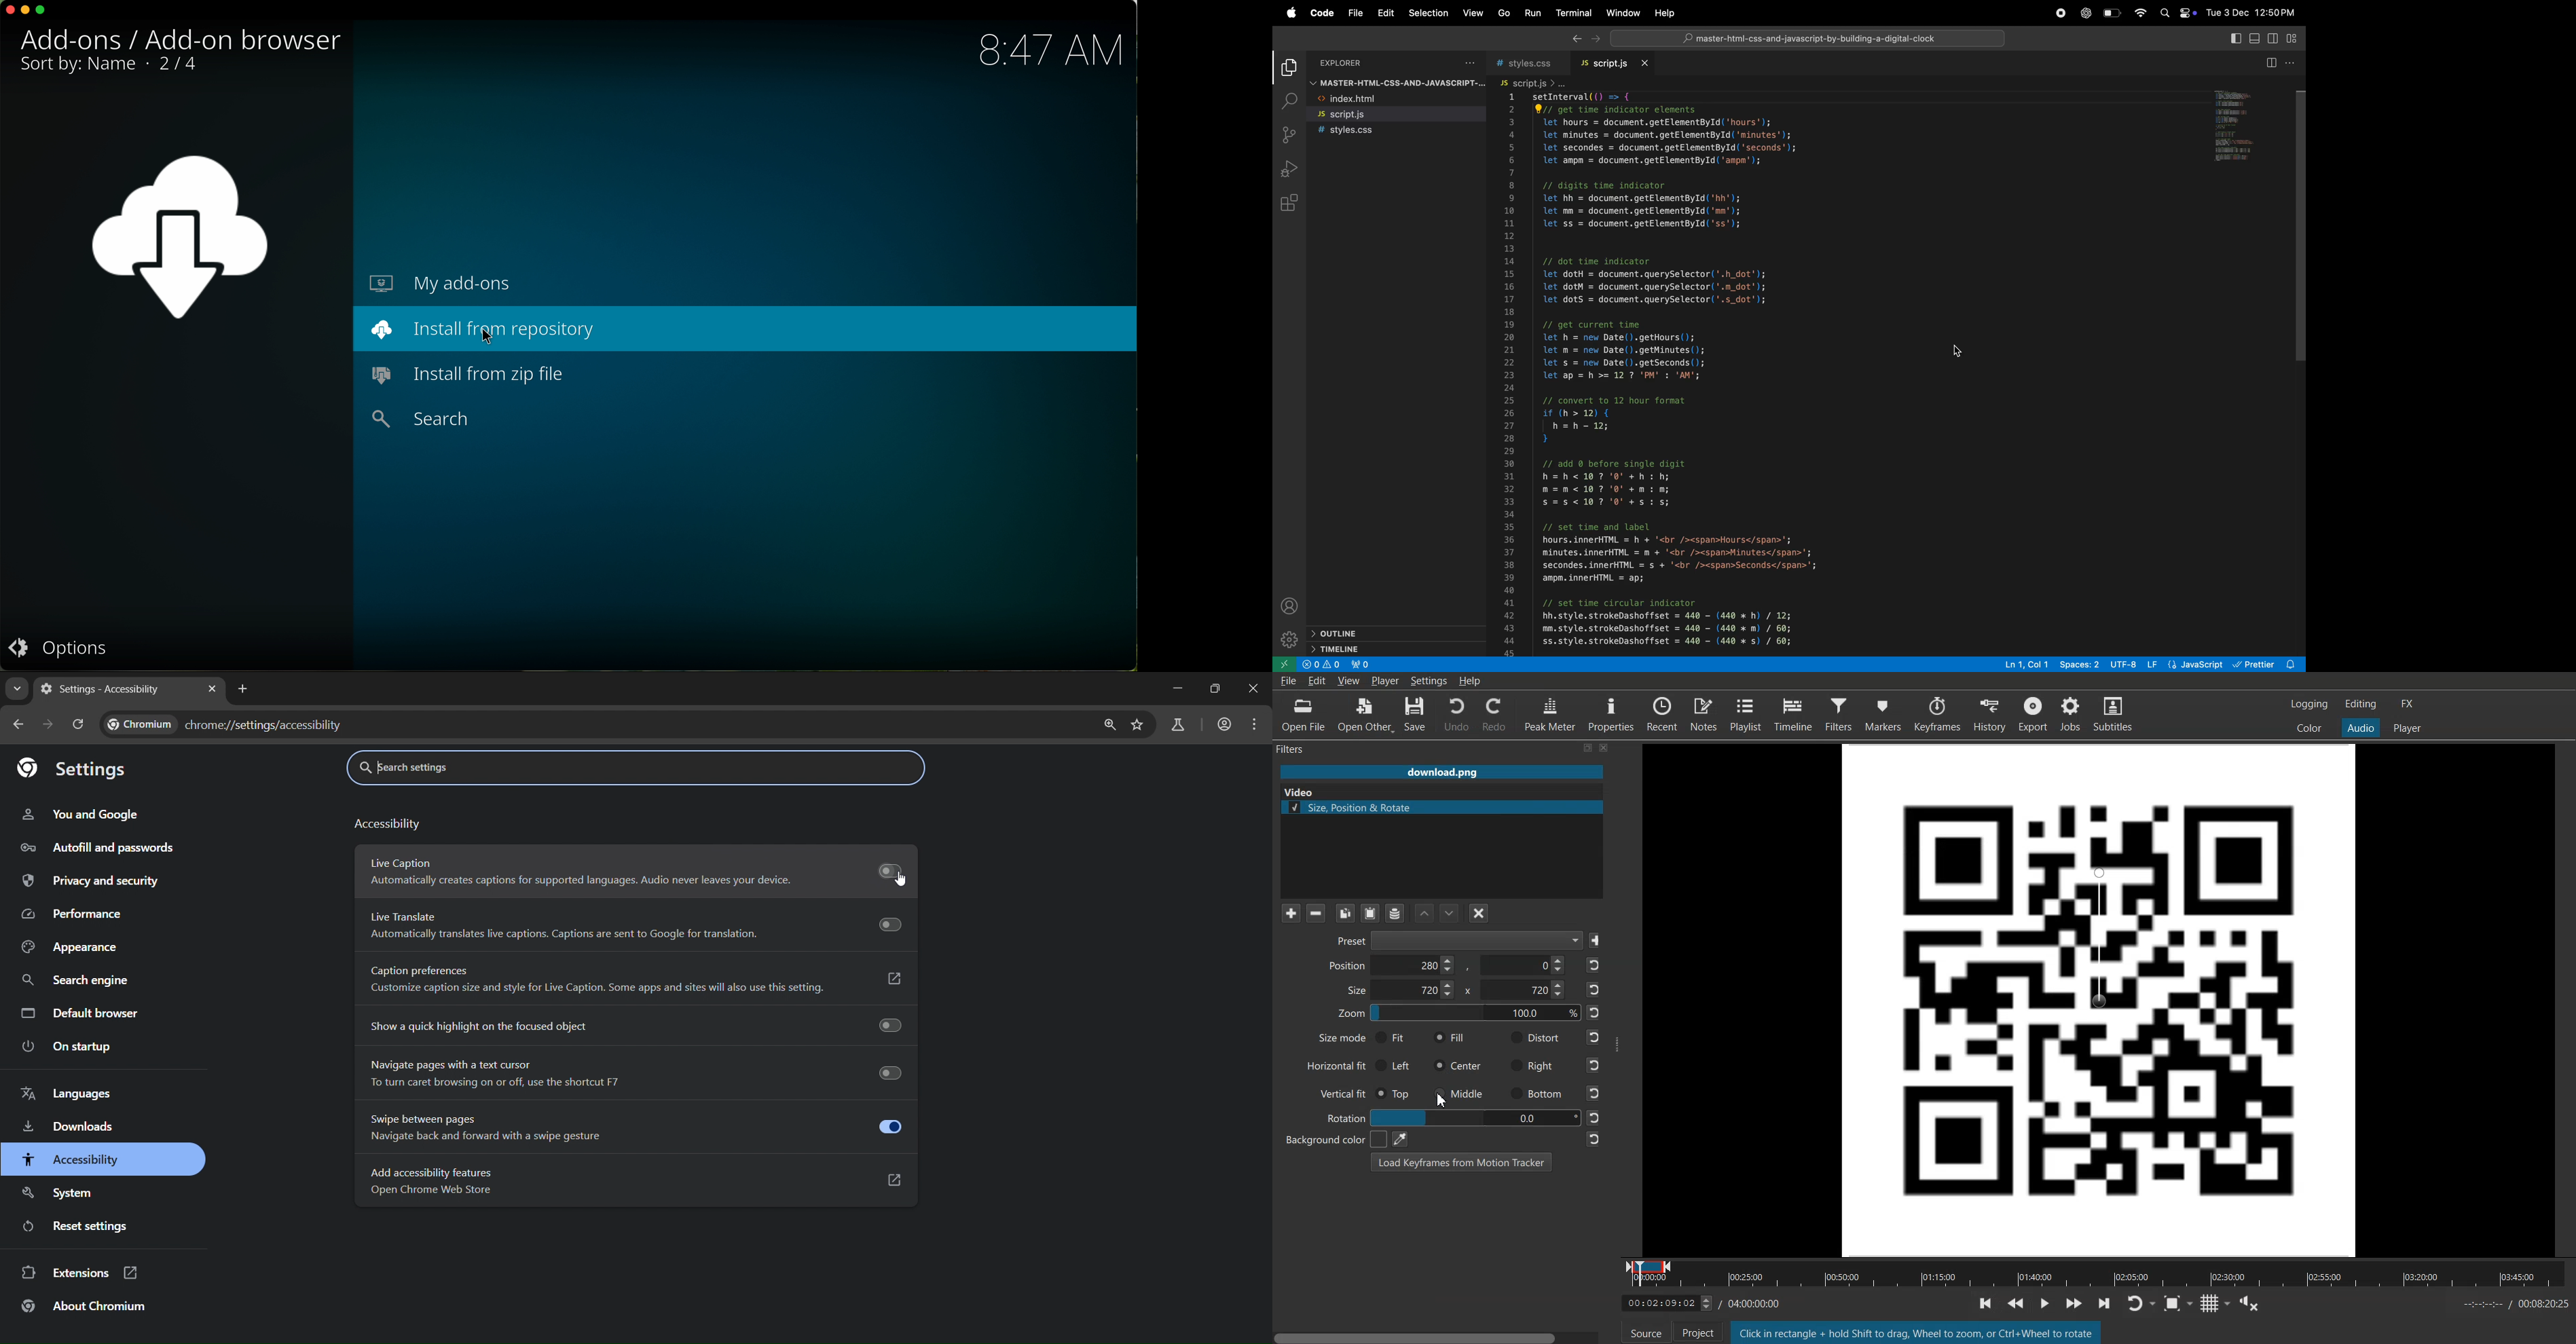 Image resolution: width=2576 pixels, height=1344 pixels. Describe the element at coordinates (77, 66) in the screenshot. I see `sort by: name` at that location.